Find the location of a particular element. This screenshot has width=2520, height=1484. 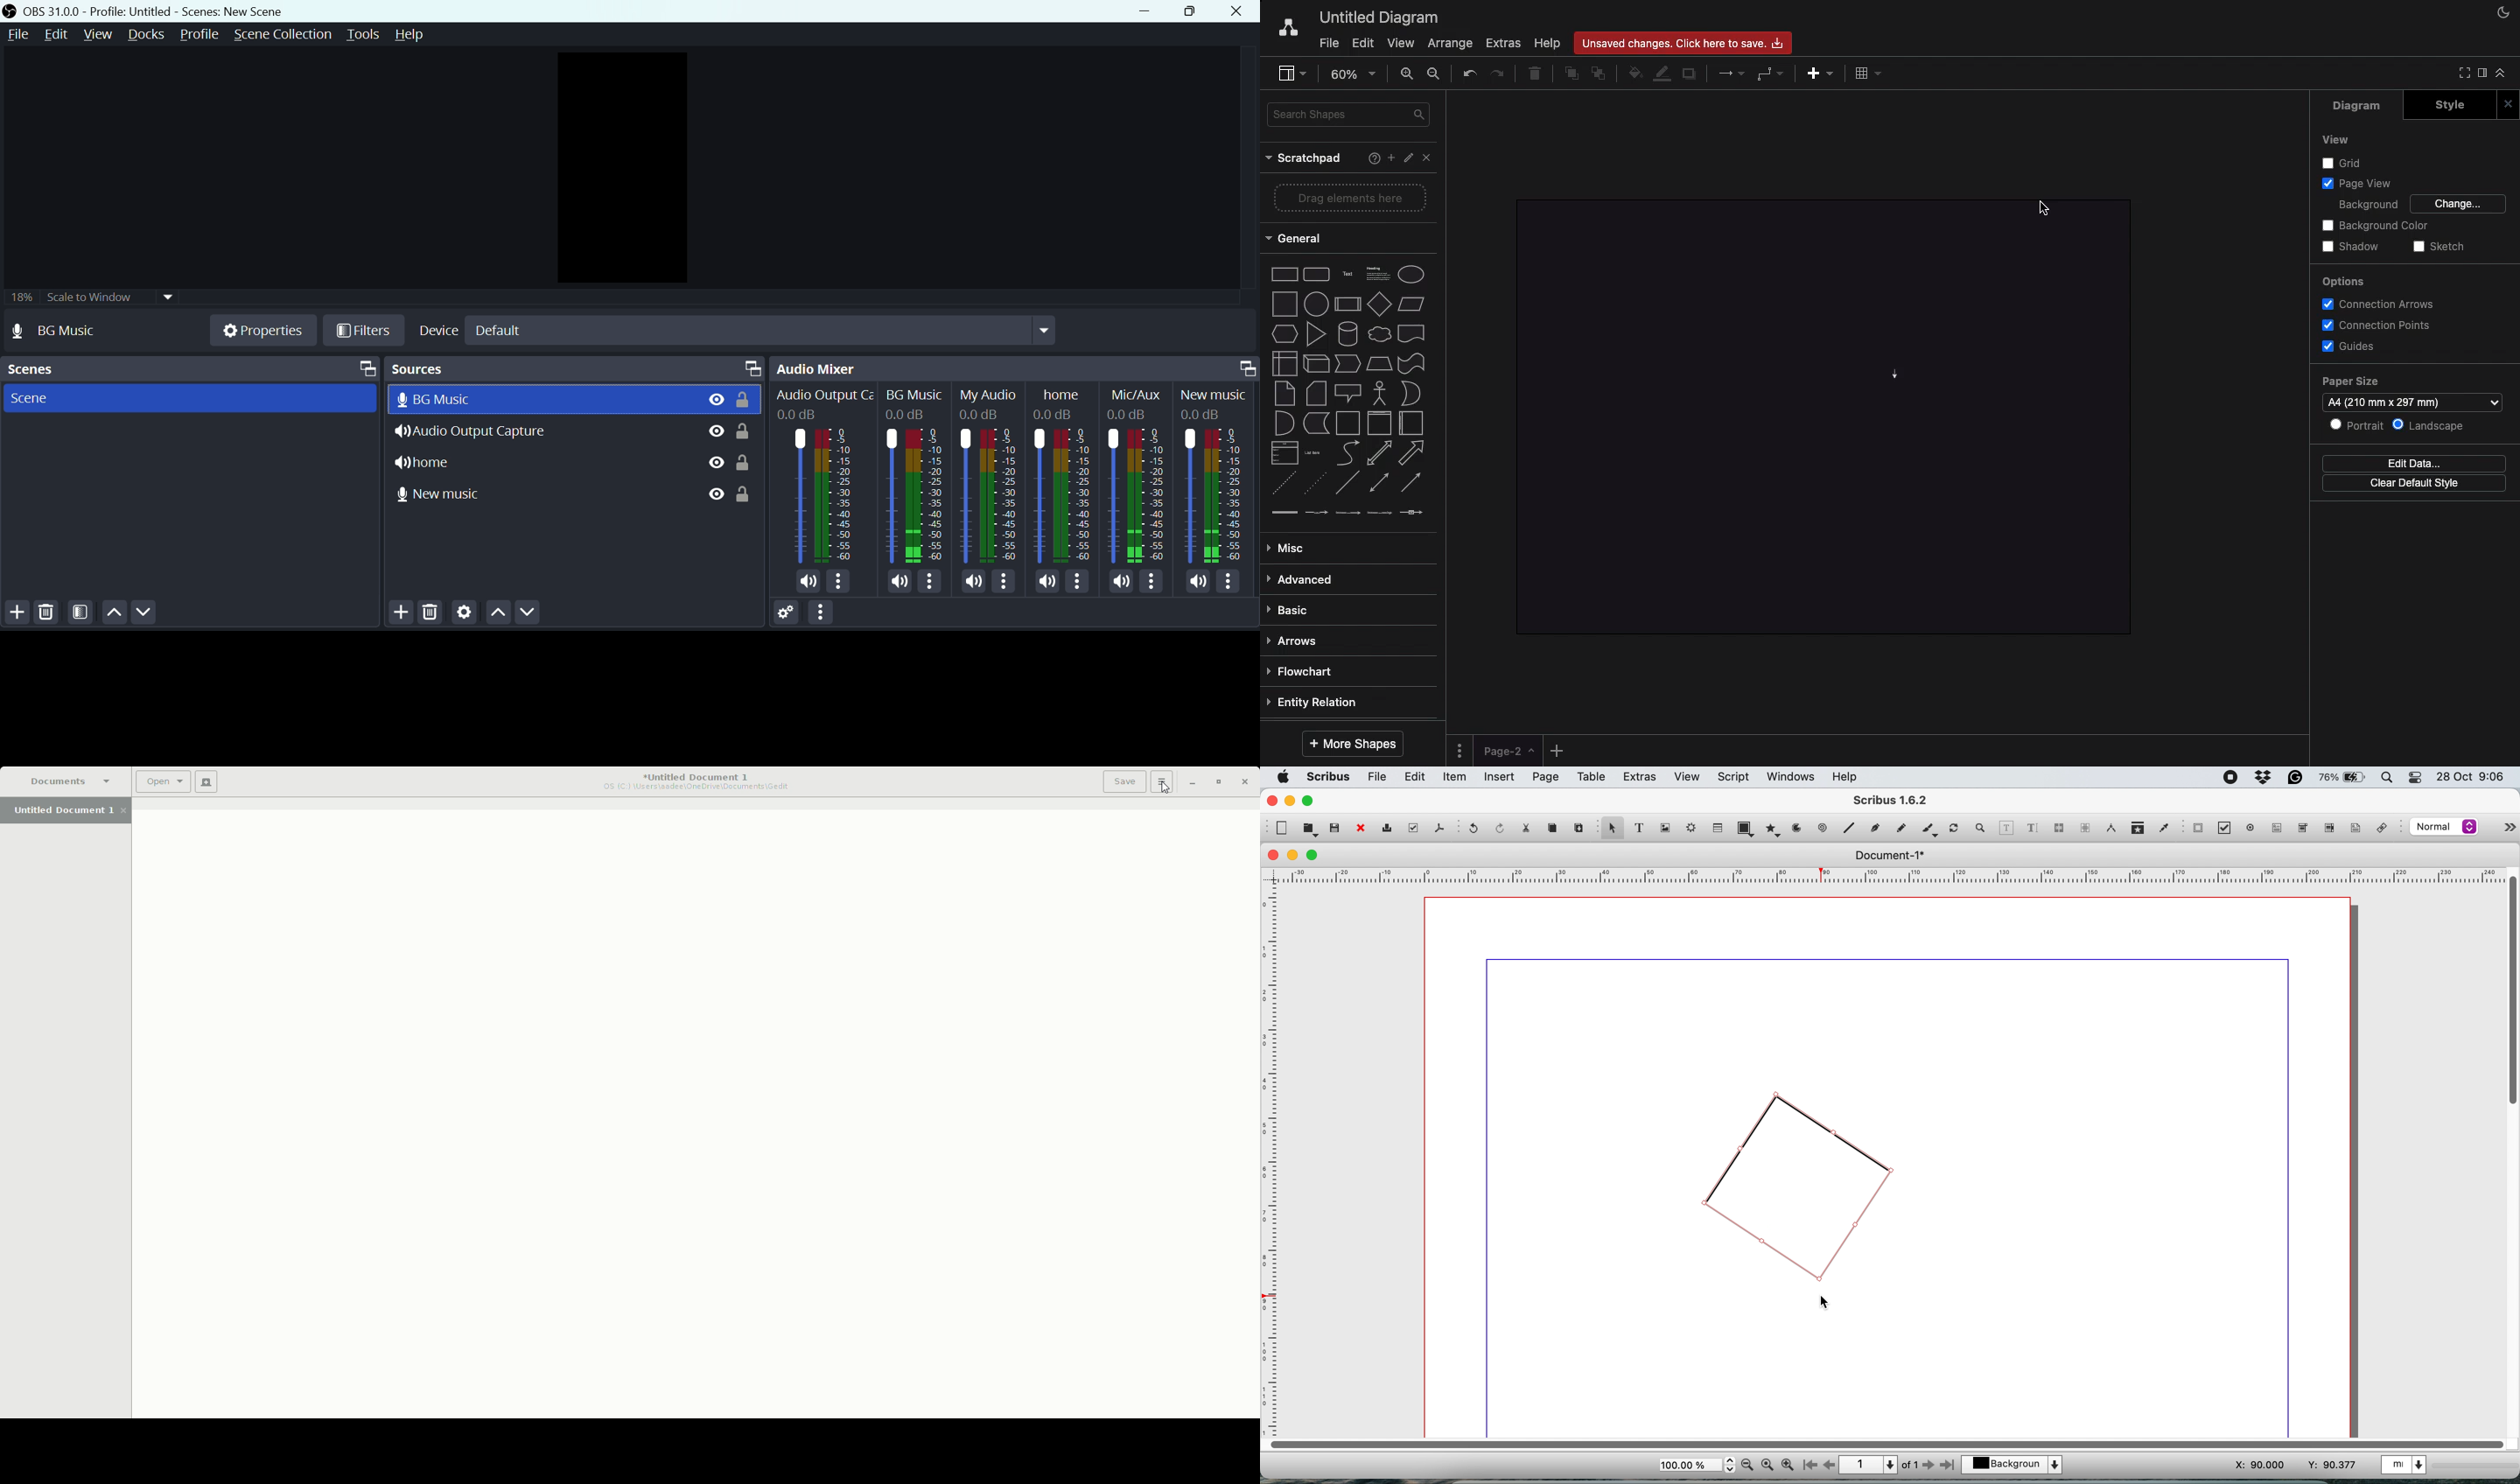

eye dropper is located at coordinates (2163, 827).